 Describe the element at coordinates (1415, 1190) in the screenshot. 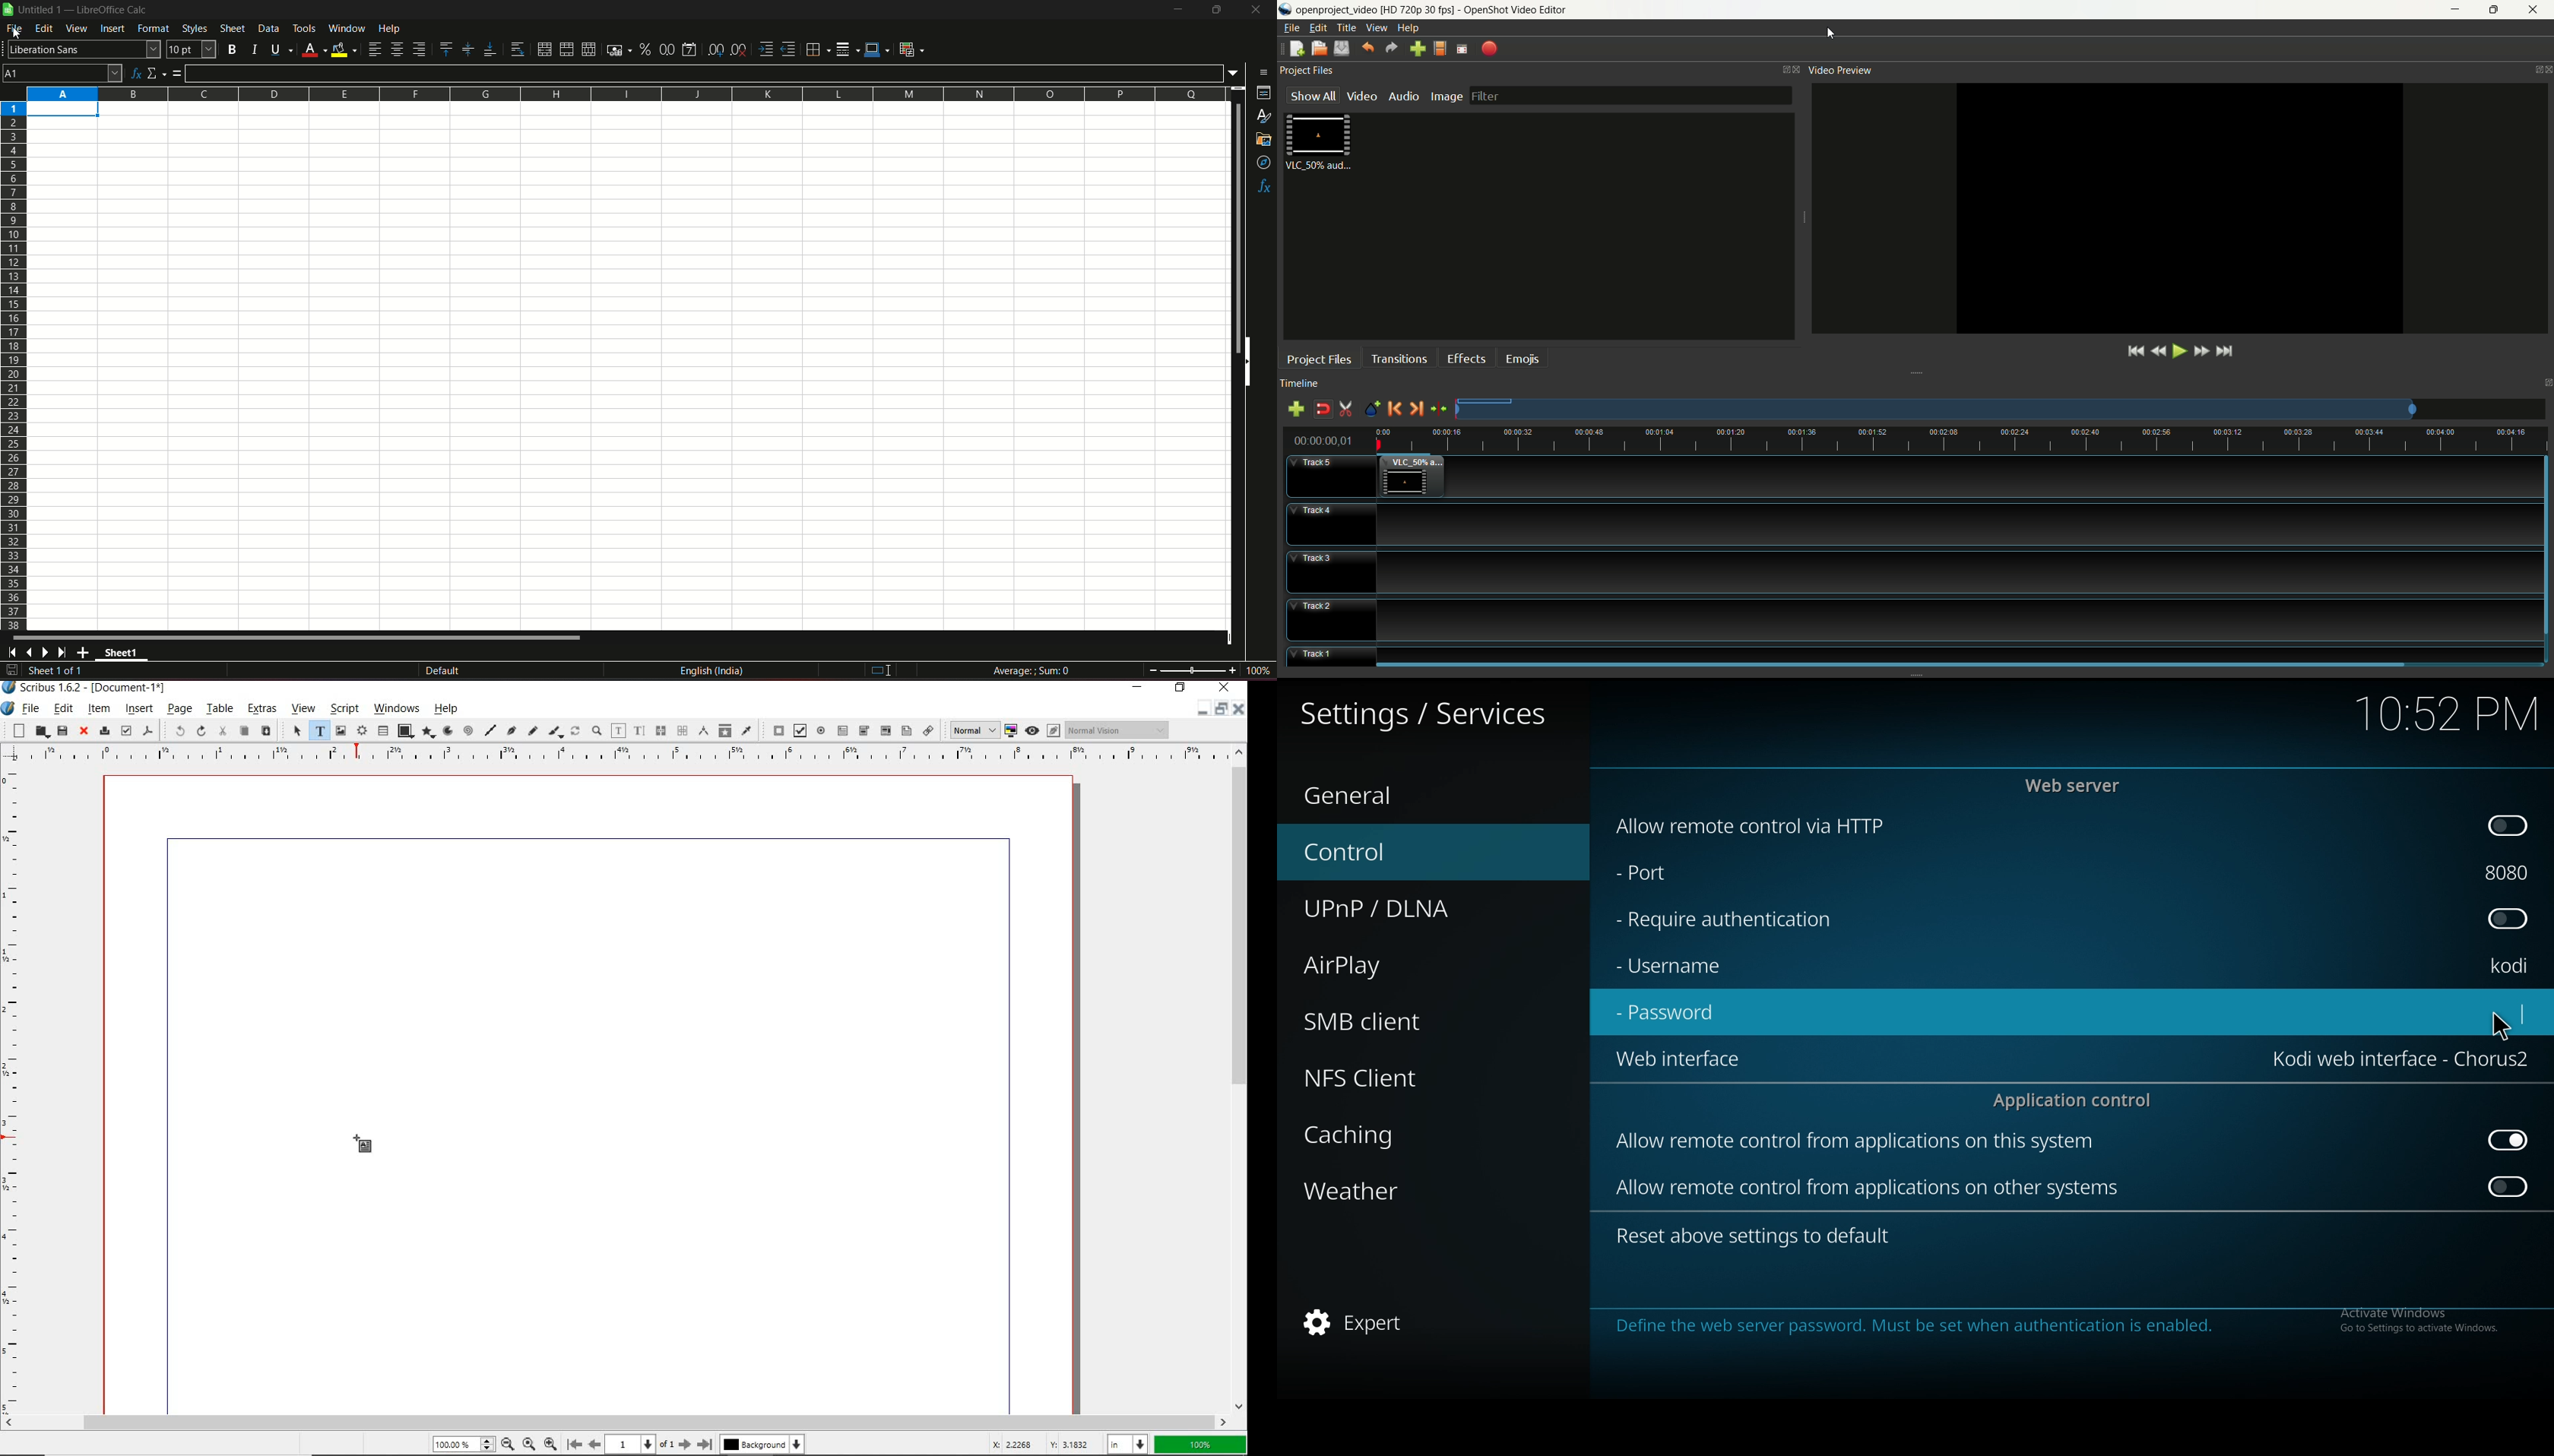

I see `weather` at that location.